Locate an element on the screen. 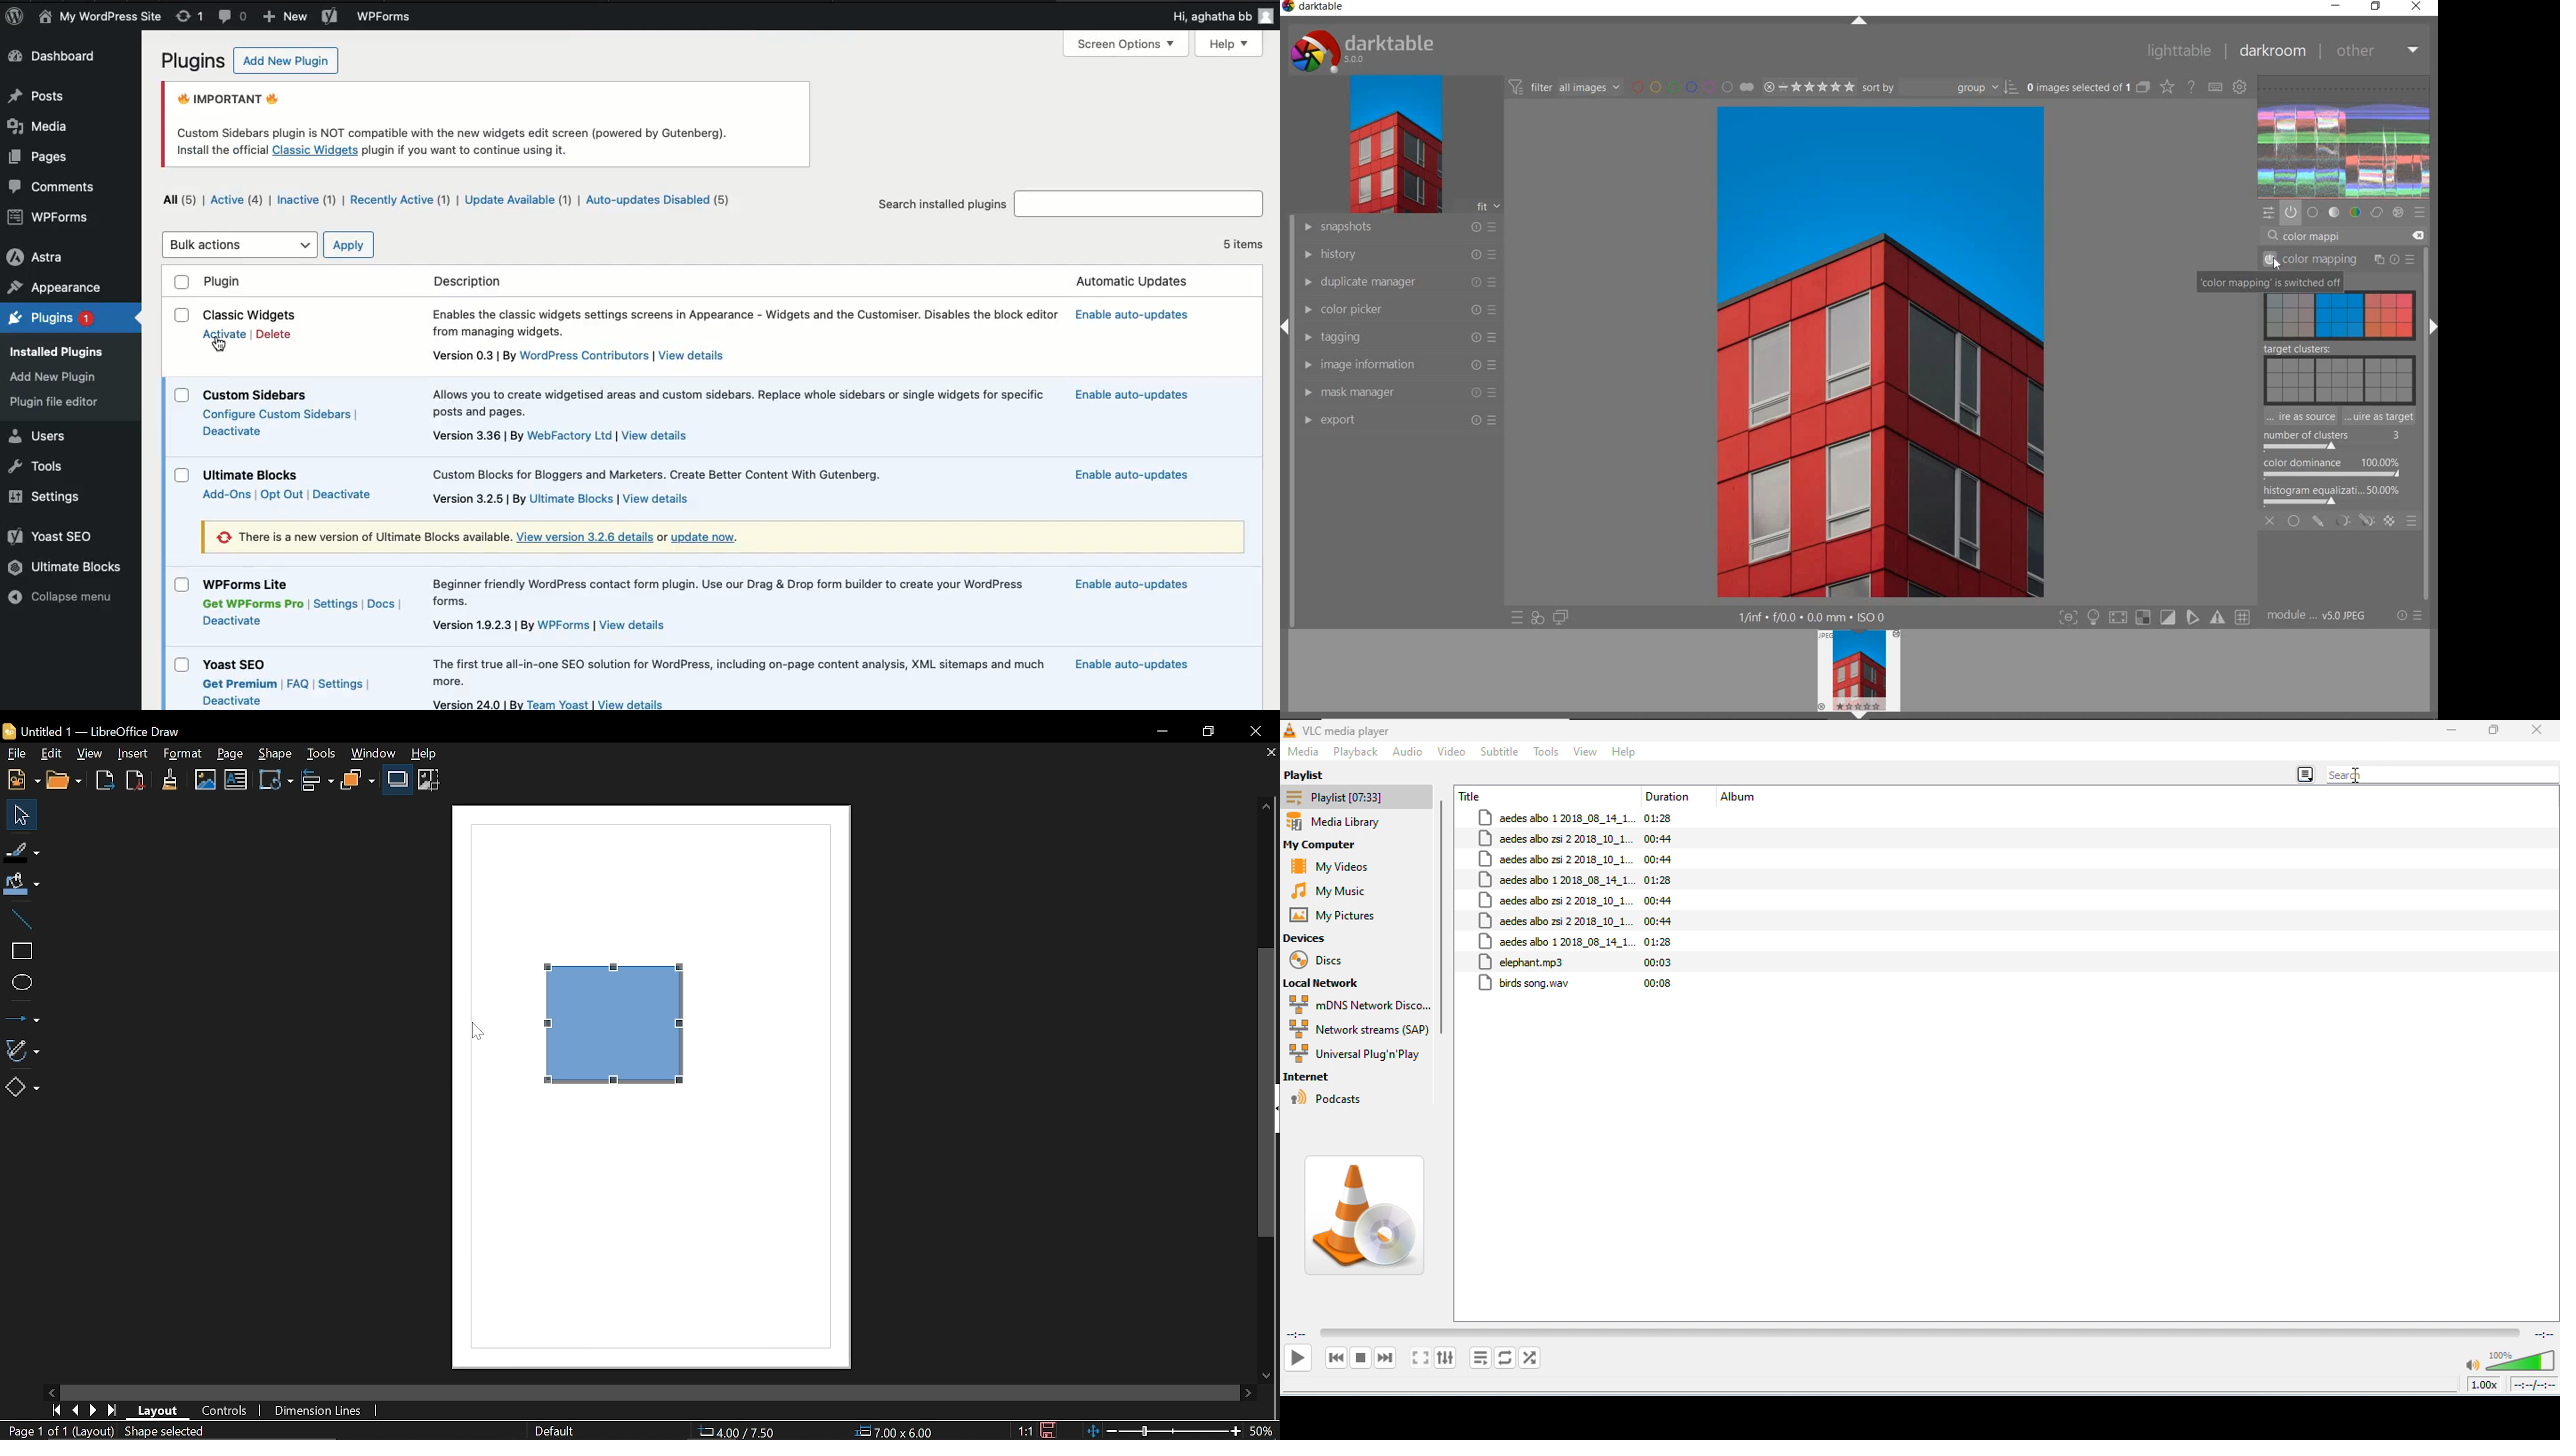 Image resolution: width=2576 pixels, height=1456 pixels. aedes albo 1 2018_08_14_1  is located at coordinates (1556, 879).